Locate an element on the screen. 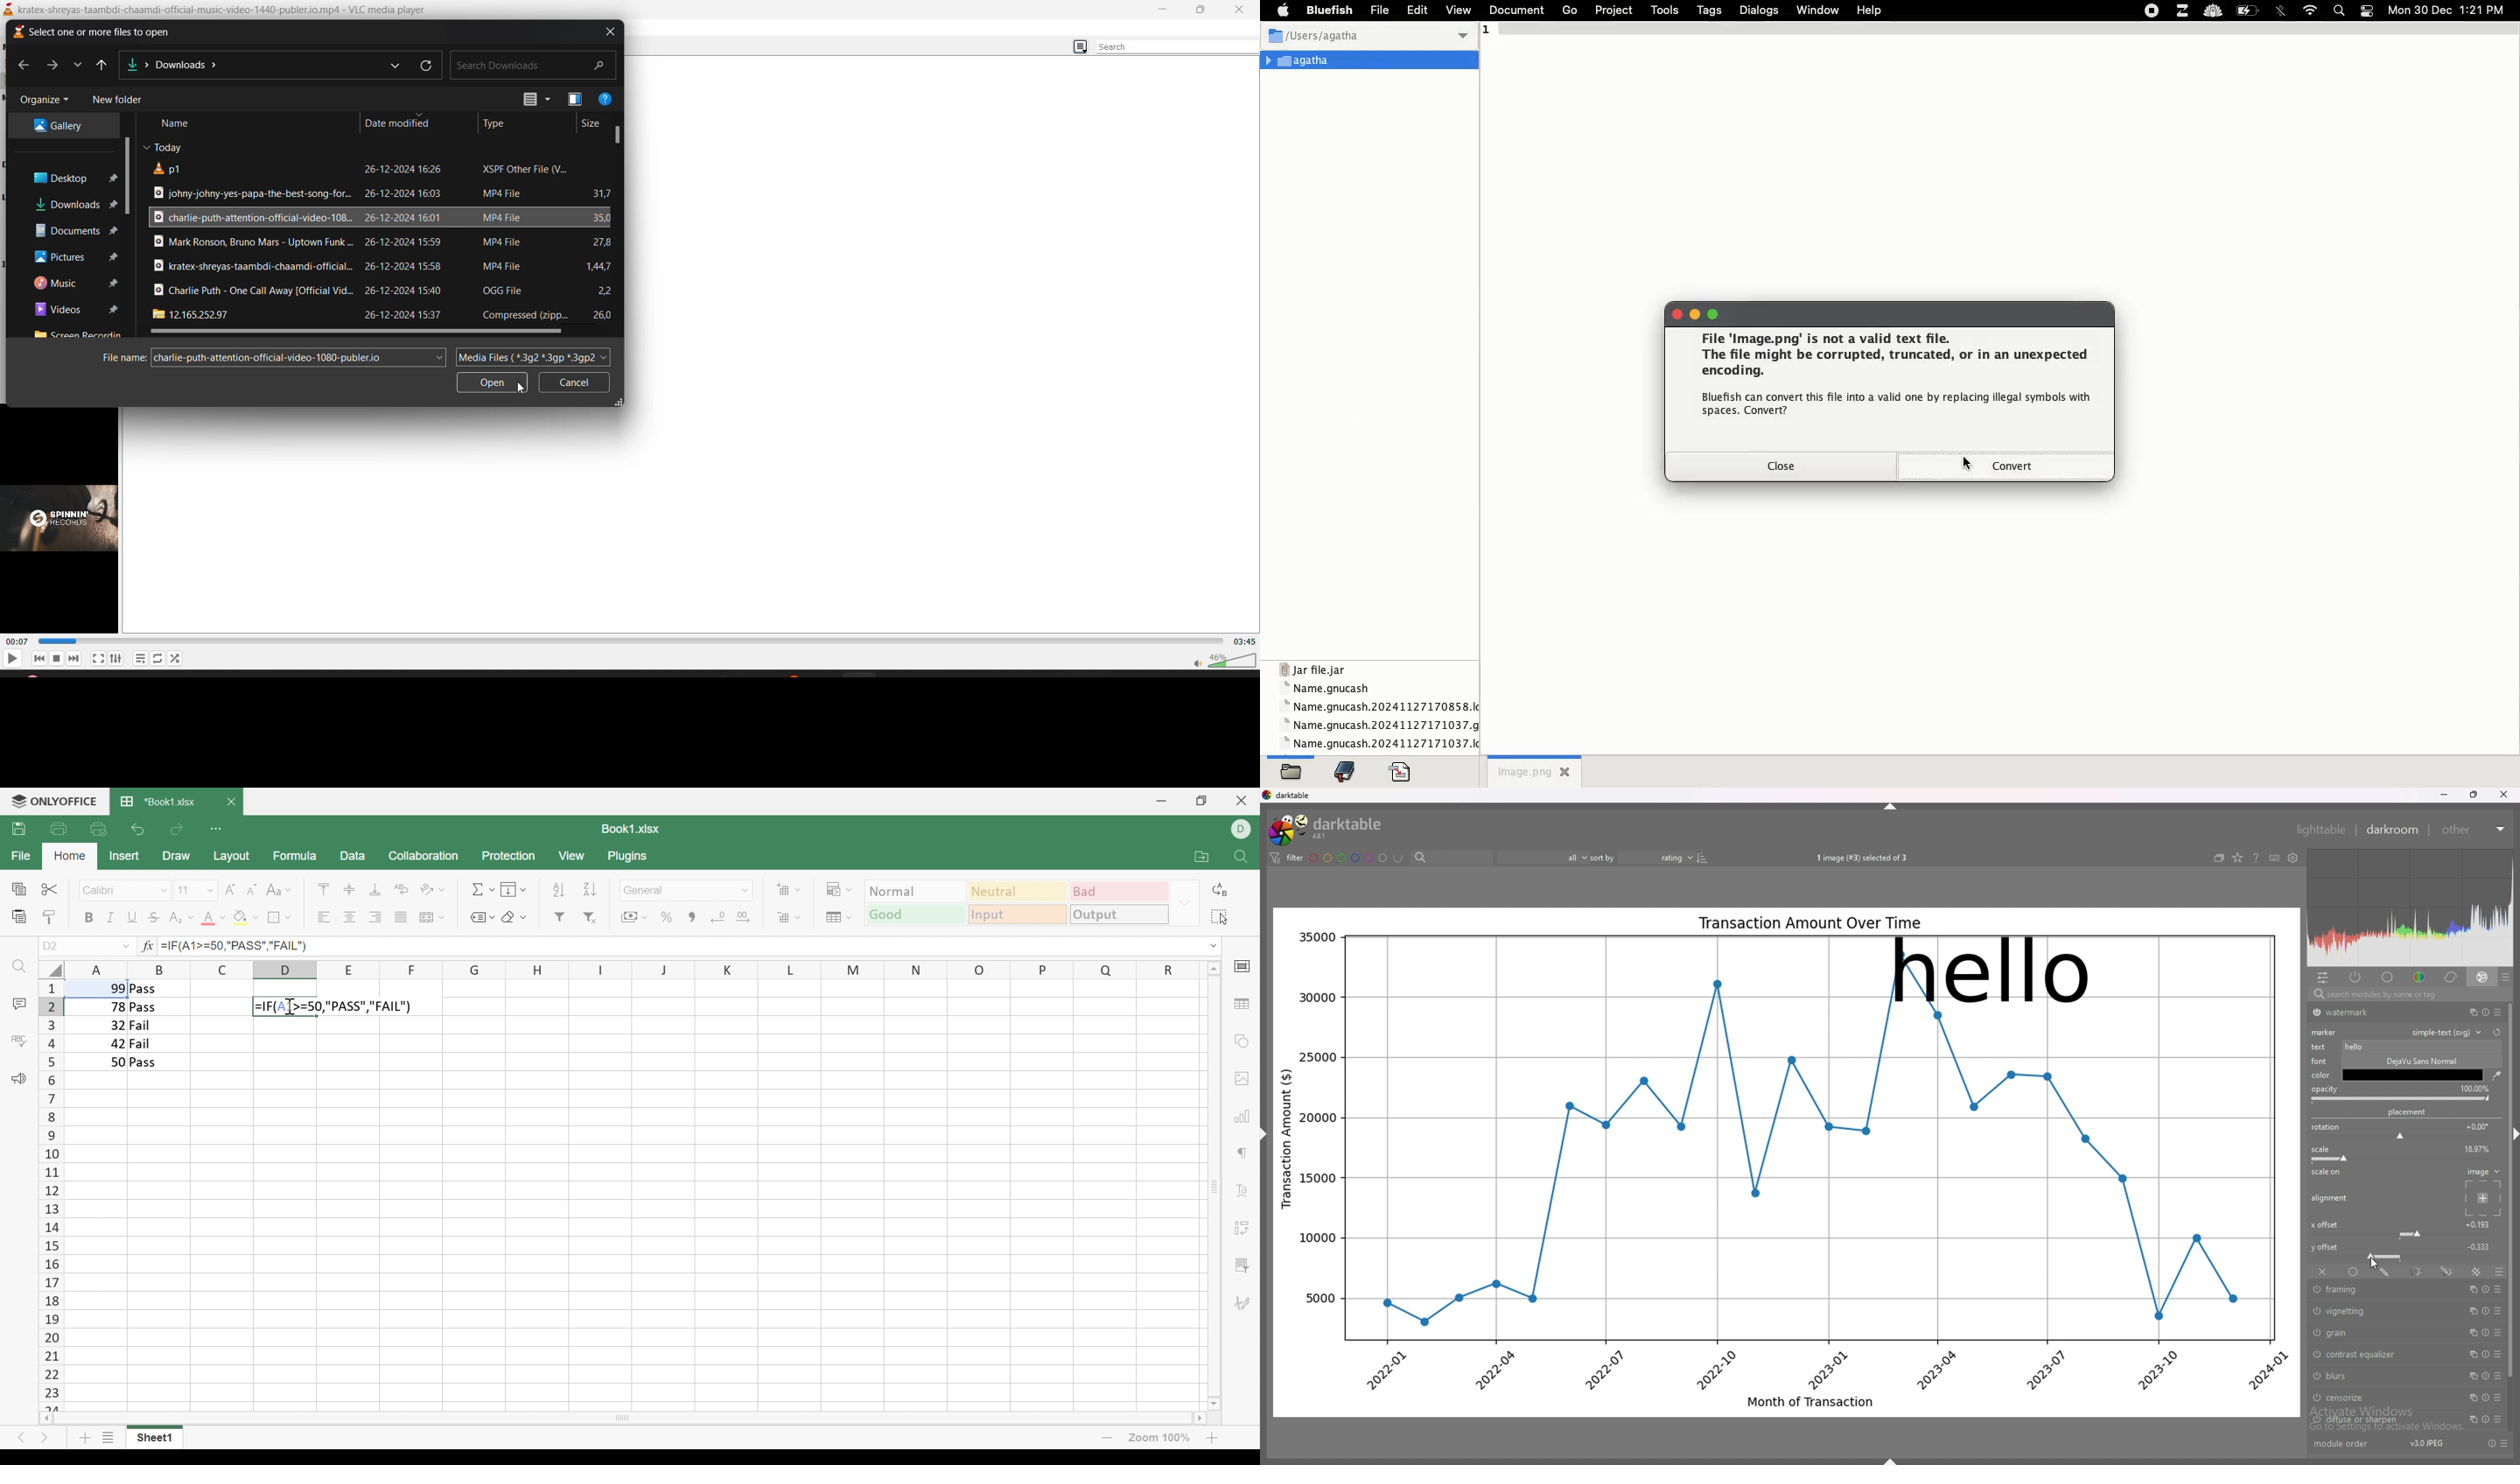 This screenshot has height=1484, width=2520. Summation is located at coordinates (483, 890).